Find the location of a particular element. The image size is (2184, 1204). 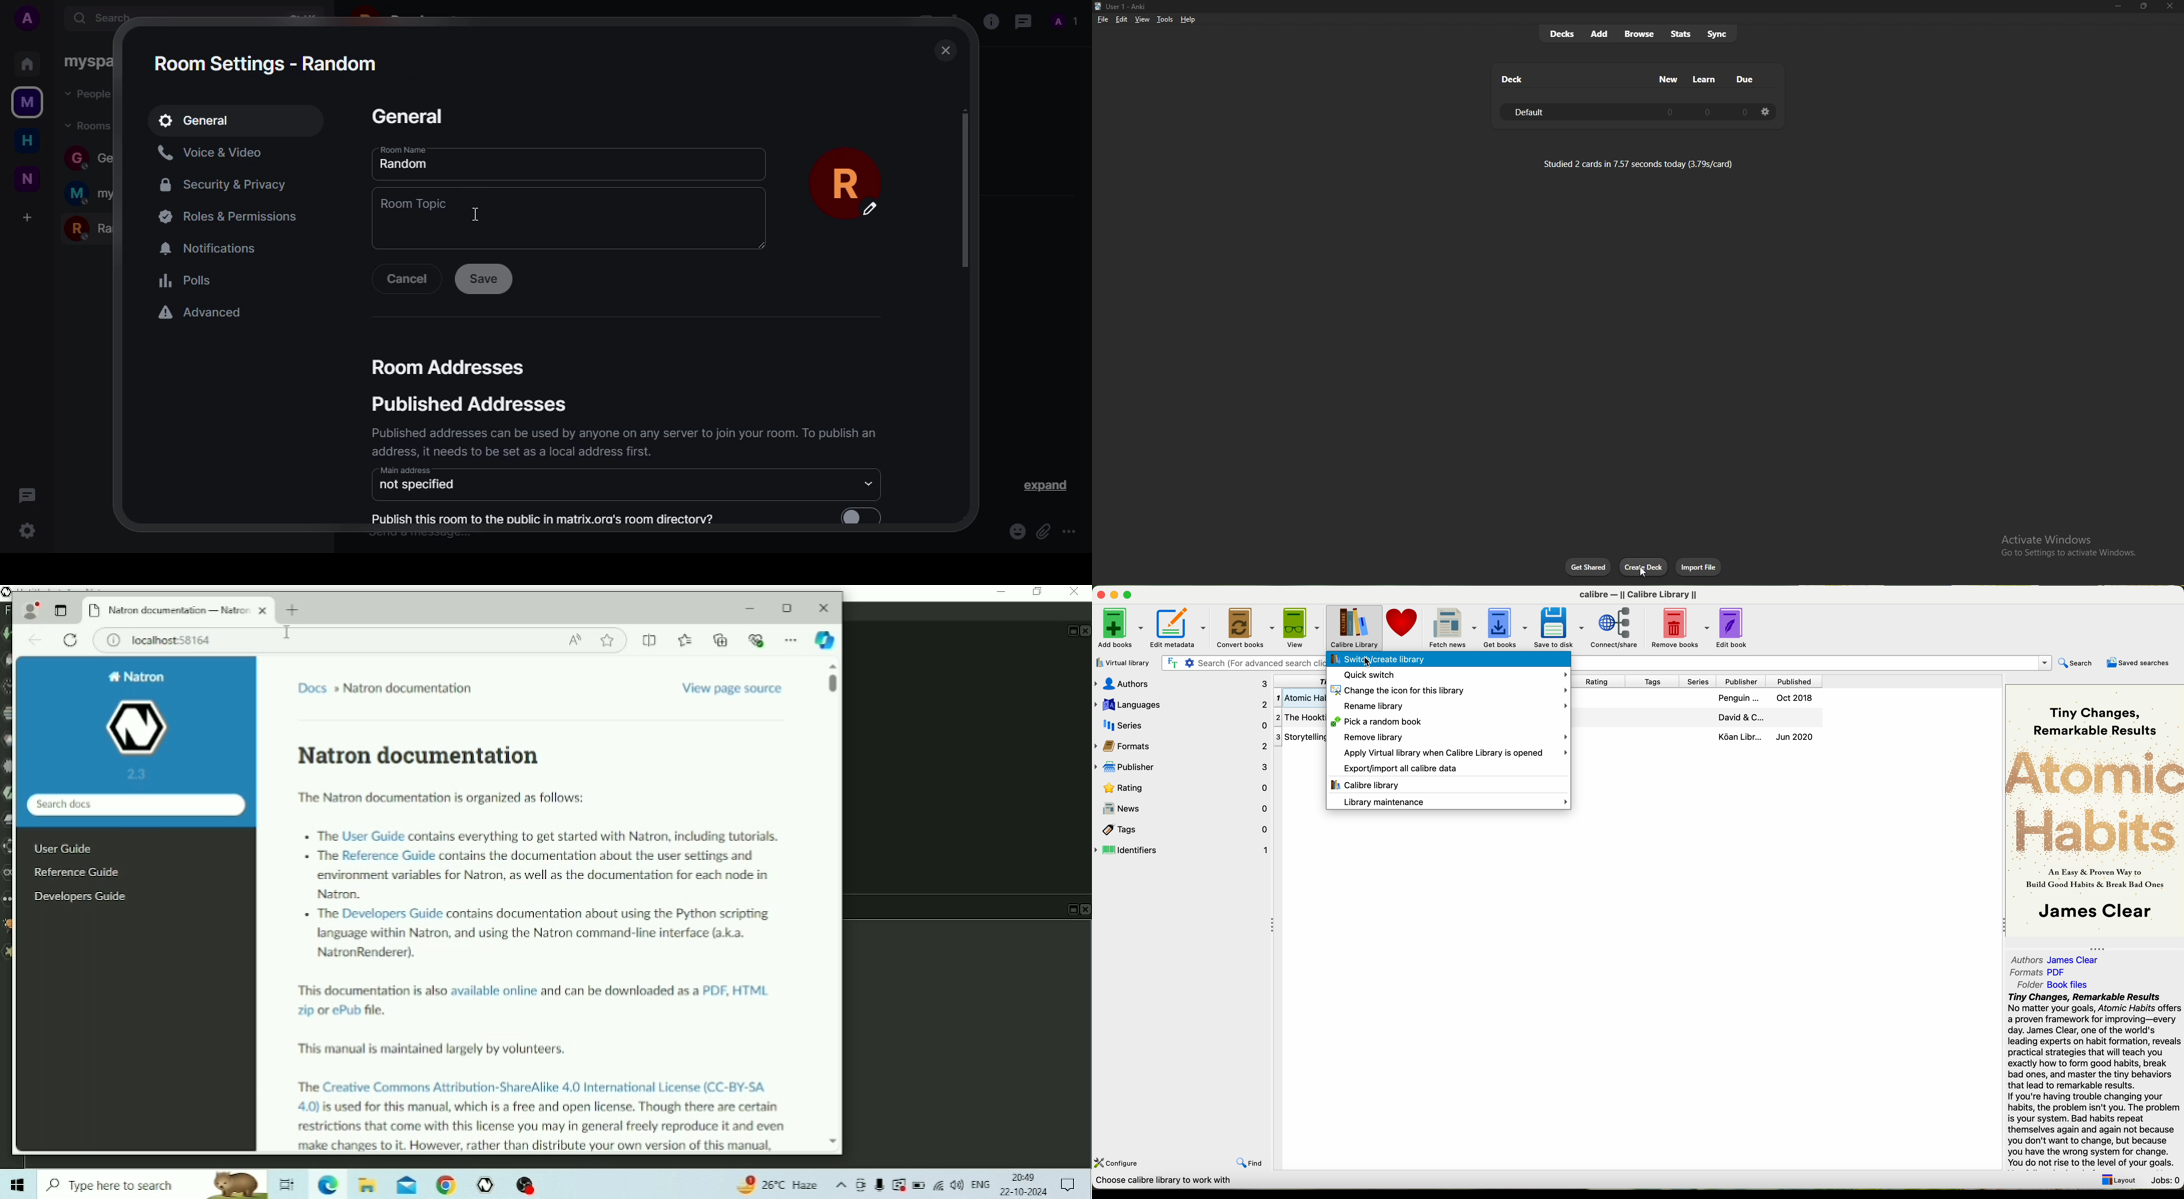

permissions is located at coordinates (235, 216).